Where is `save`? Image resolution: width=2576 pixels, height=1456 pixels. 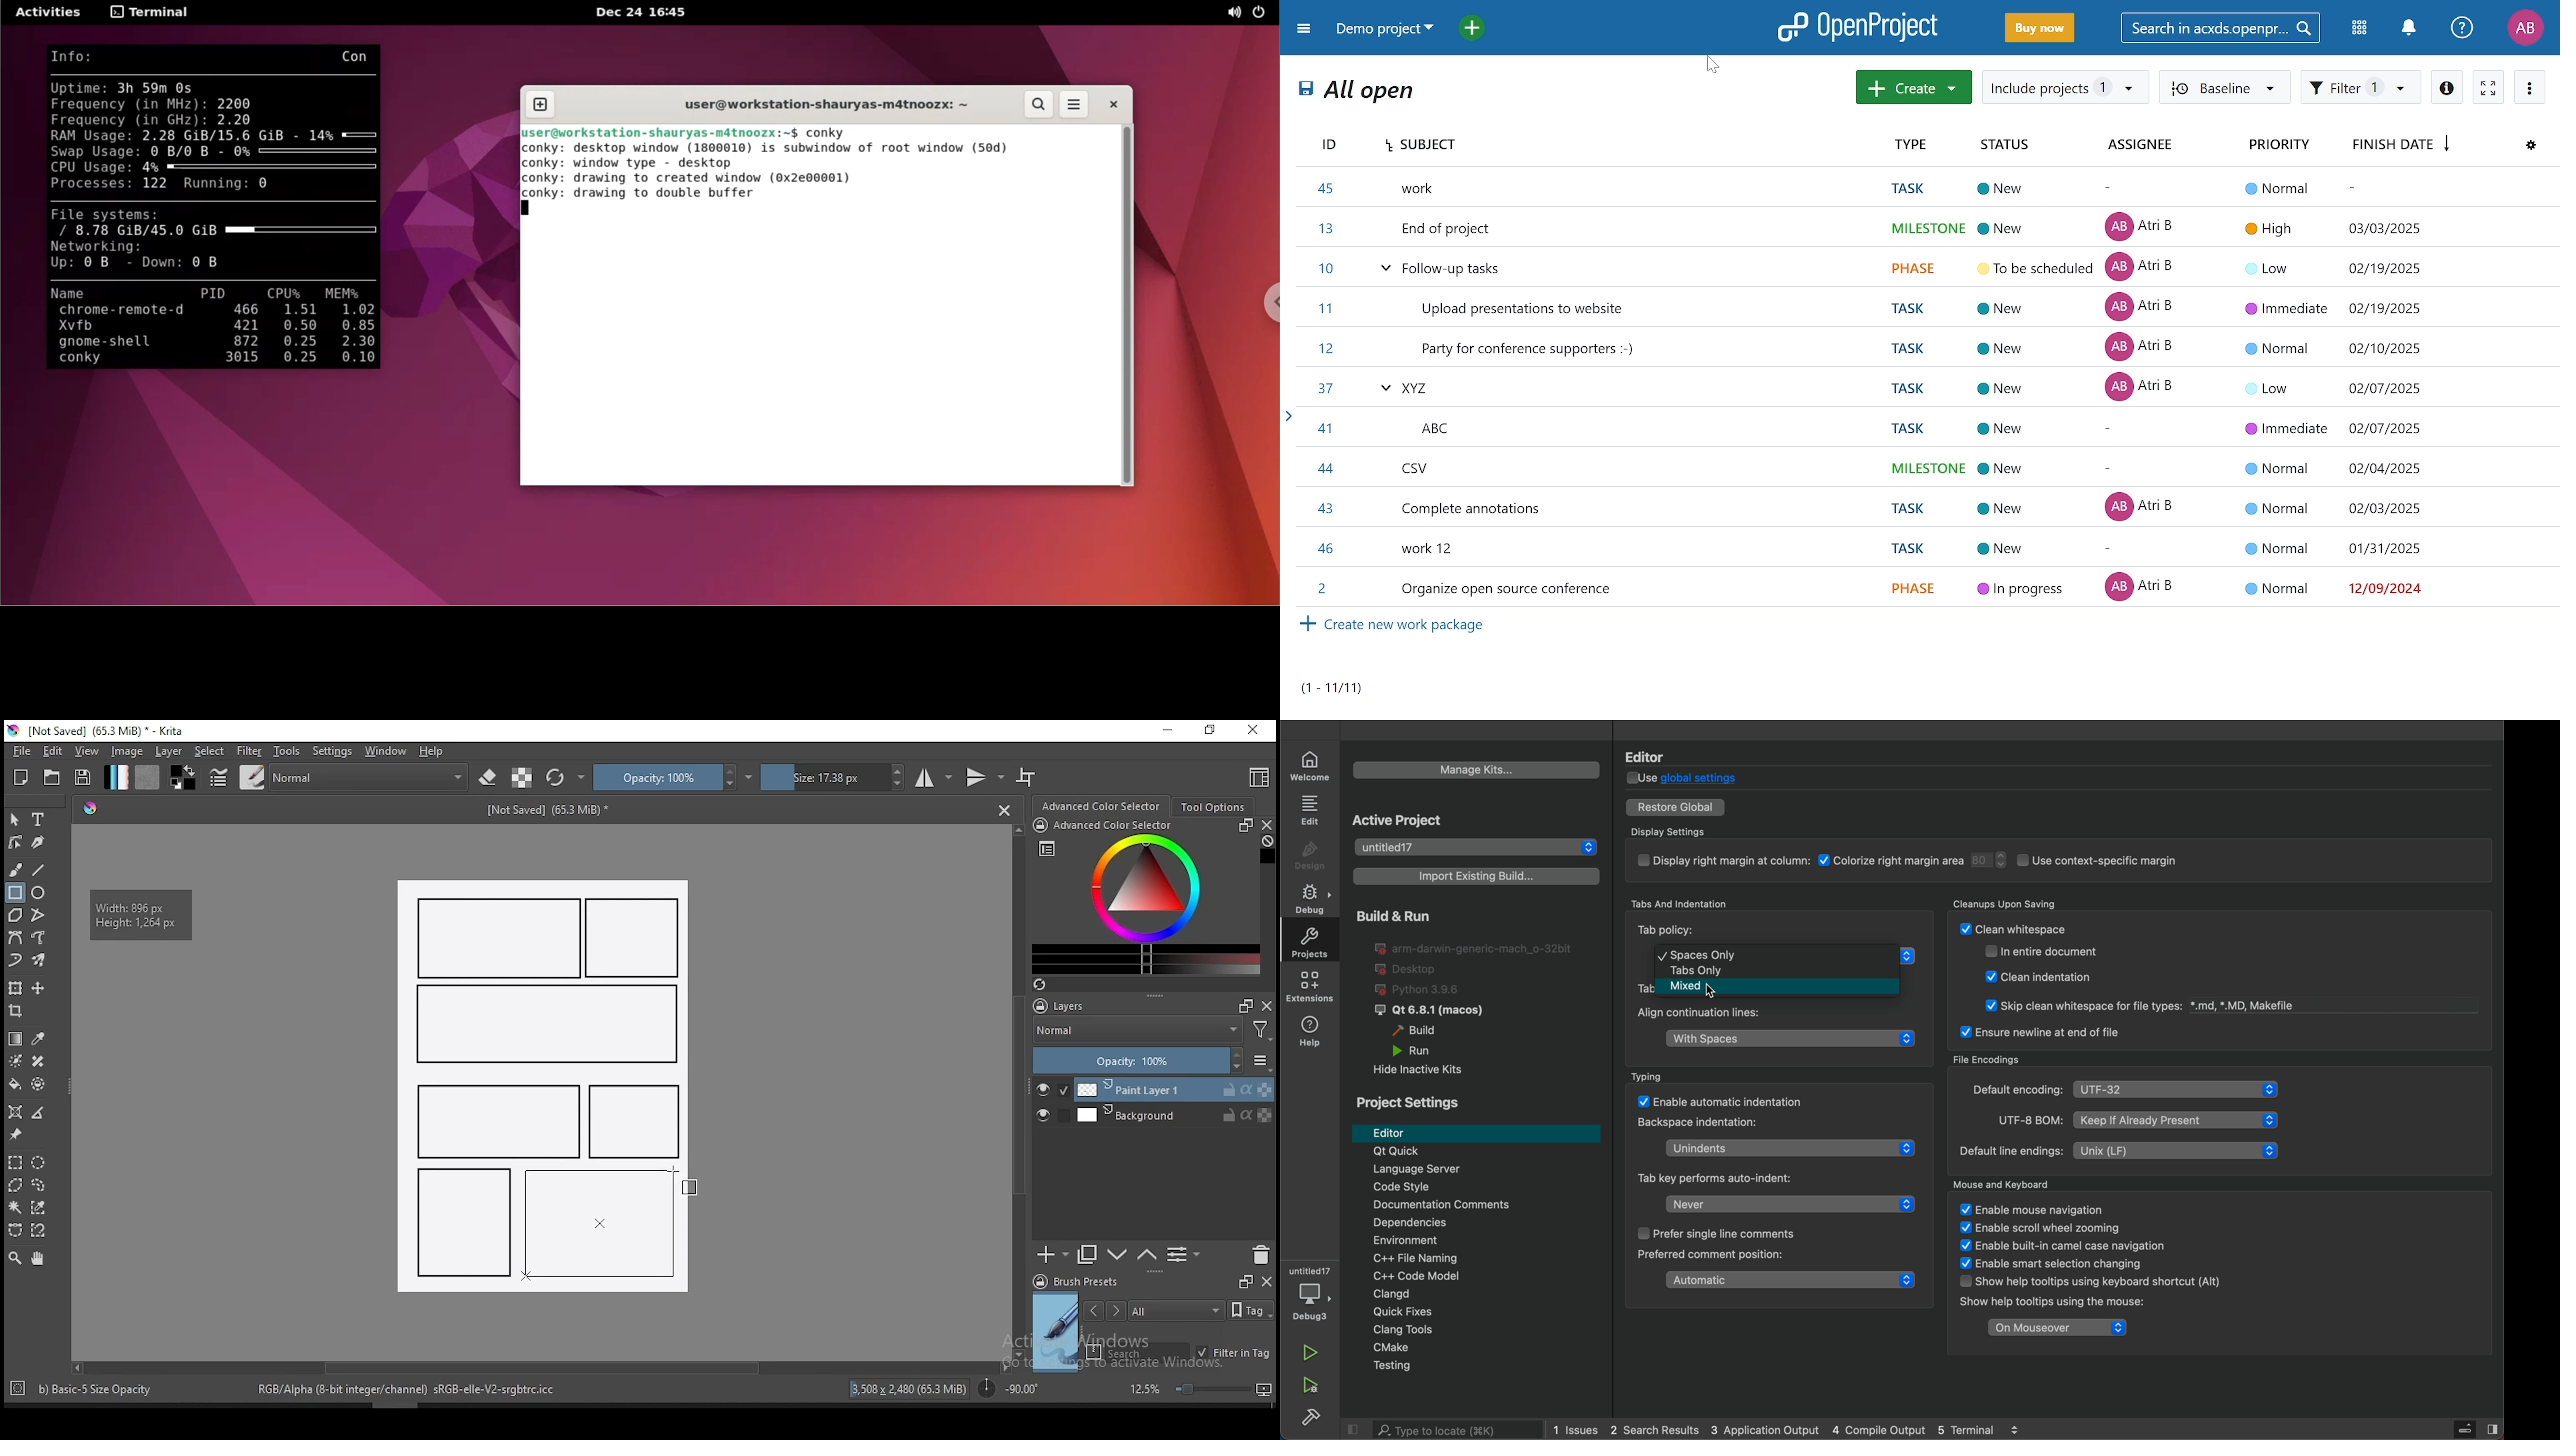
save is located at coordinates (83, 778).